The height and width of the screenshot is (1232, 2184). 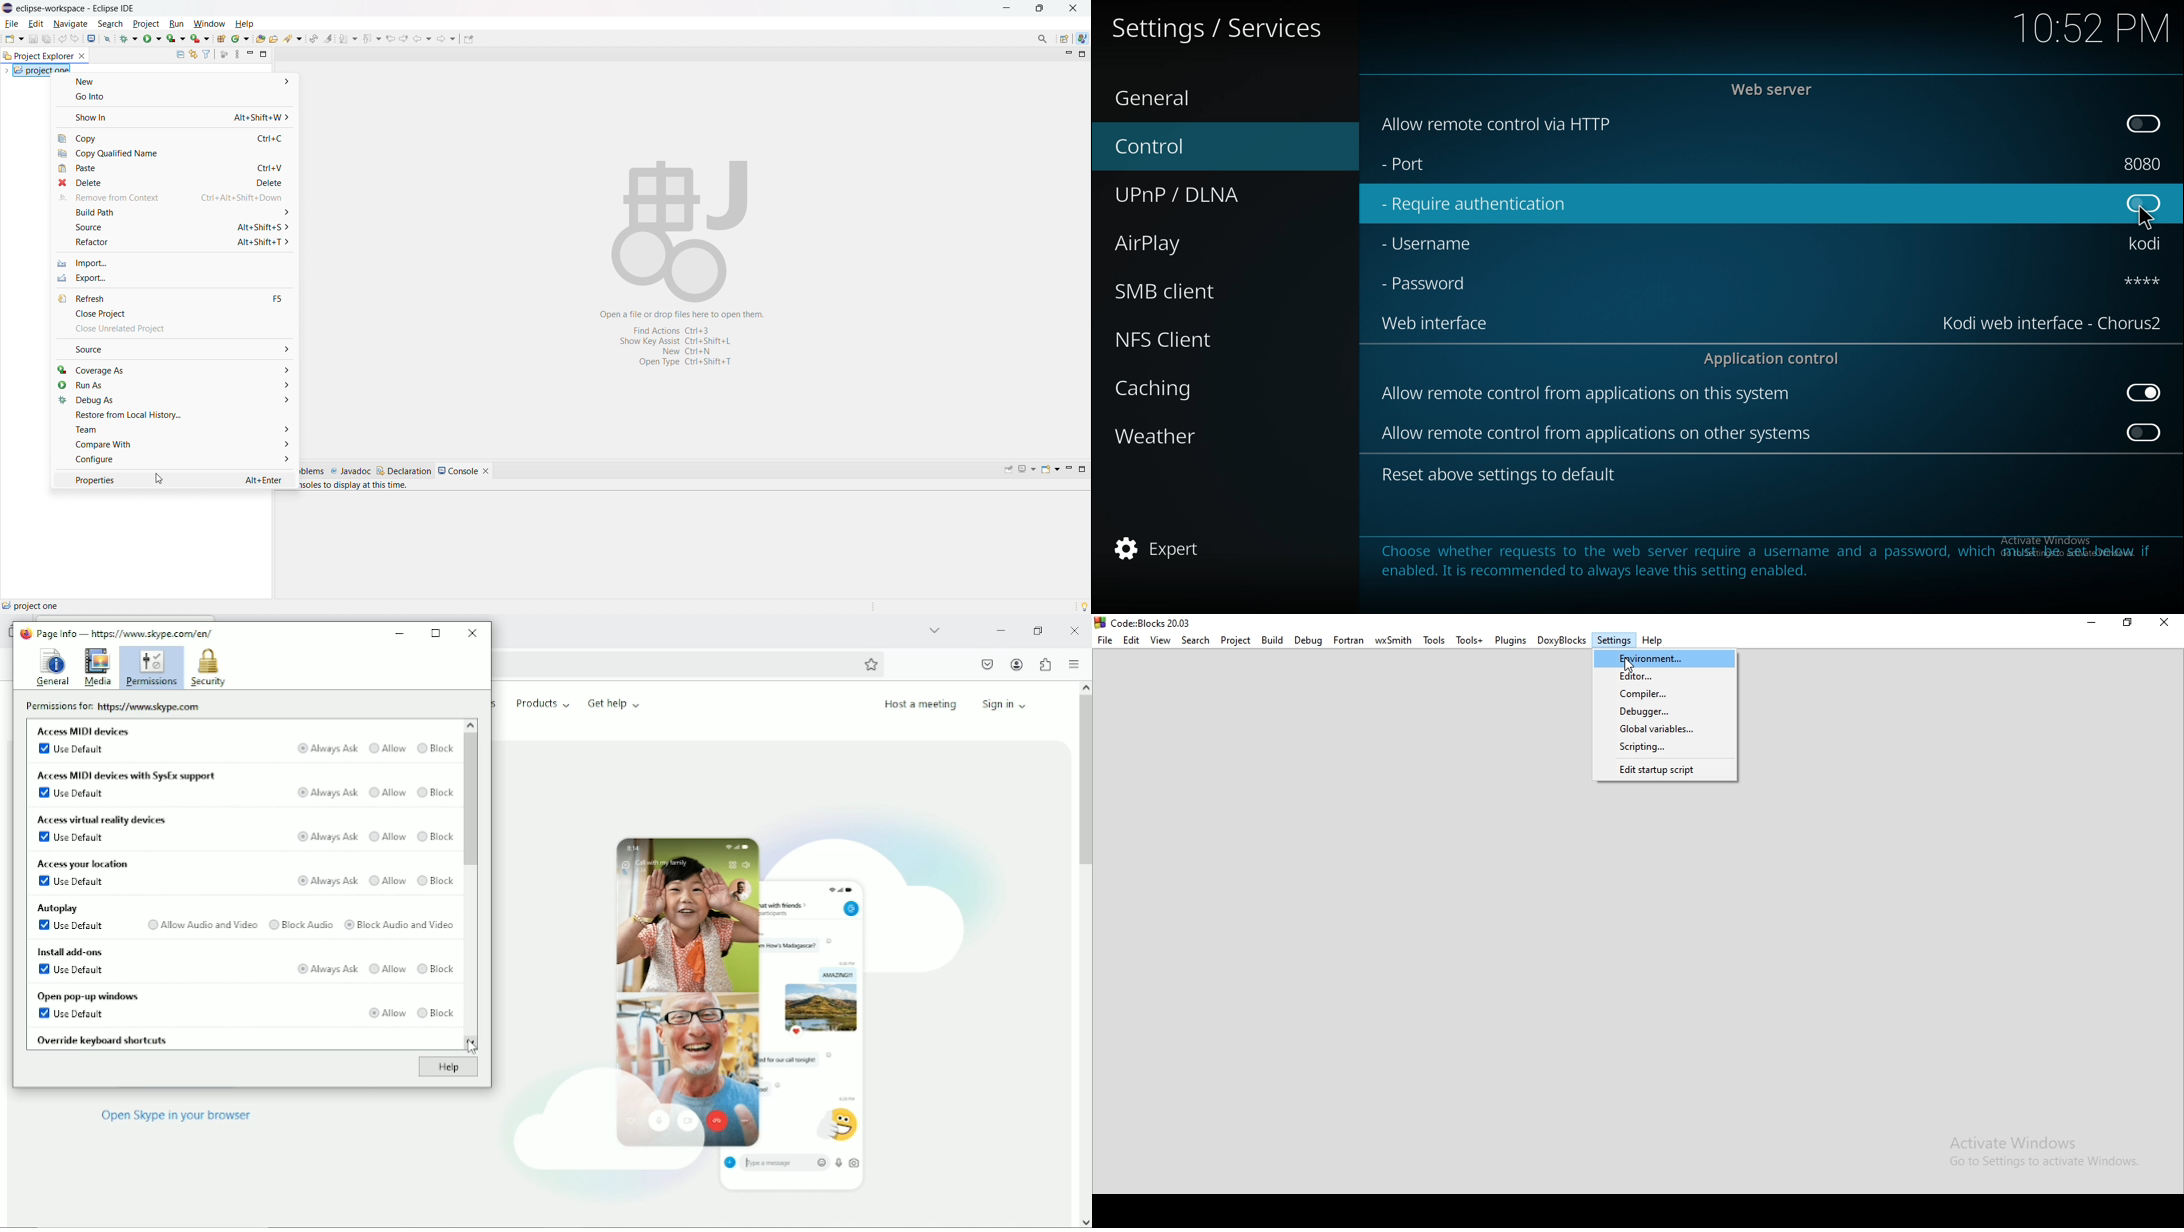 What do you see at coordinates (57, 907) in the screenshot?
I see `Autoplay` at bounding box center [57, 907].